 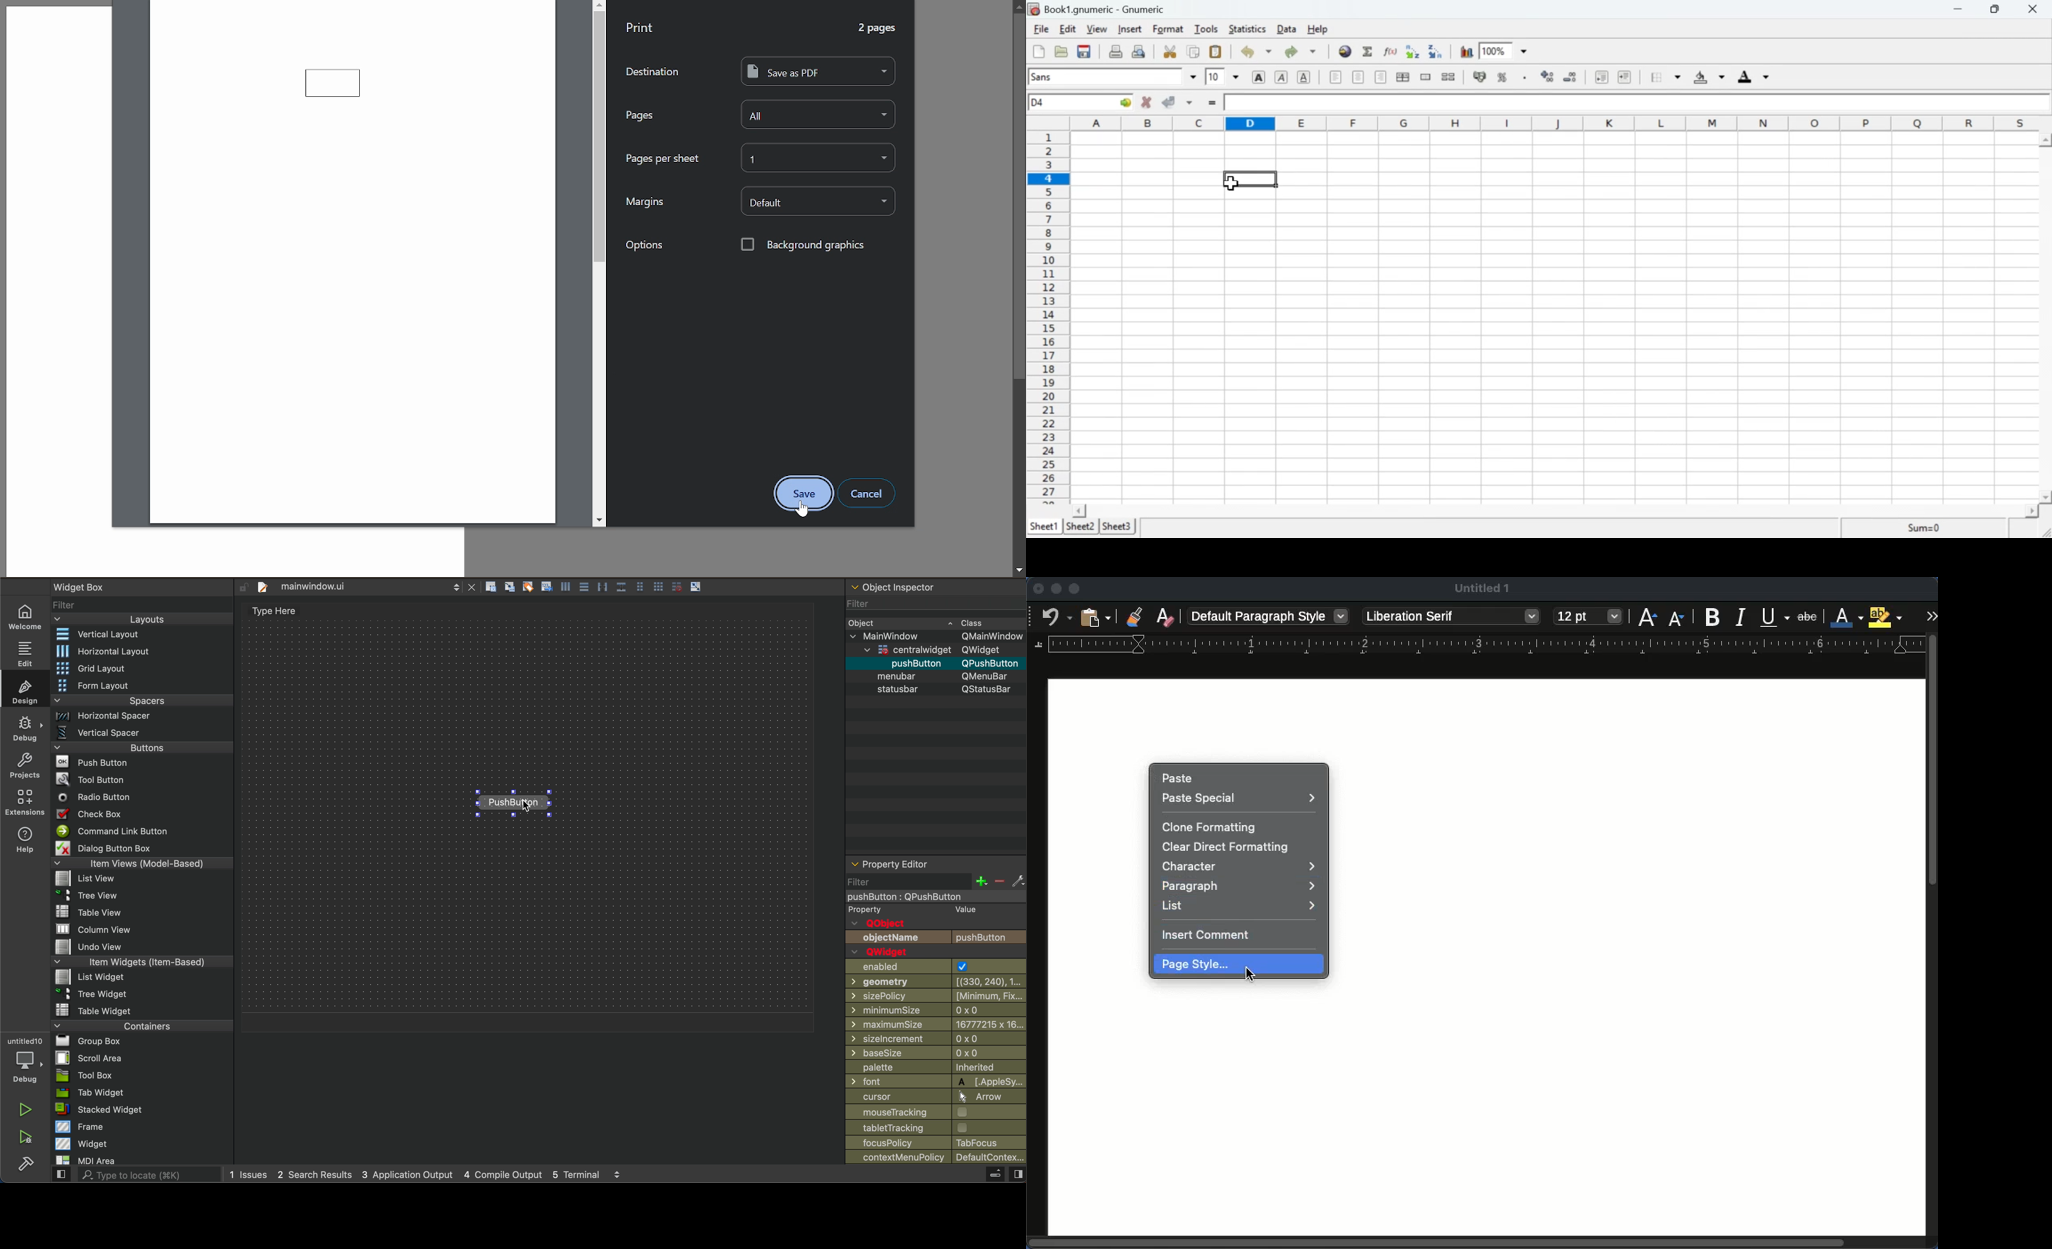 I want to click on Split cells, so click(x=1449, y=77).